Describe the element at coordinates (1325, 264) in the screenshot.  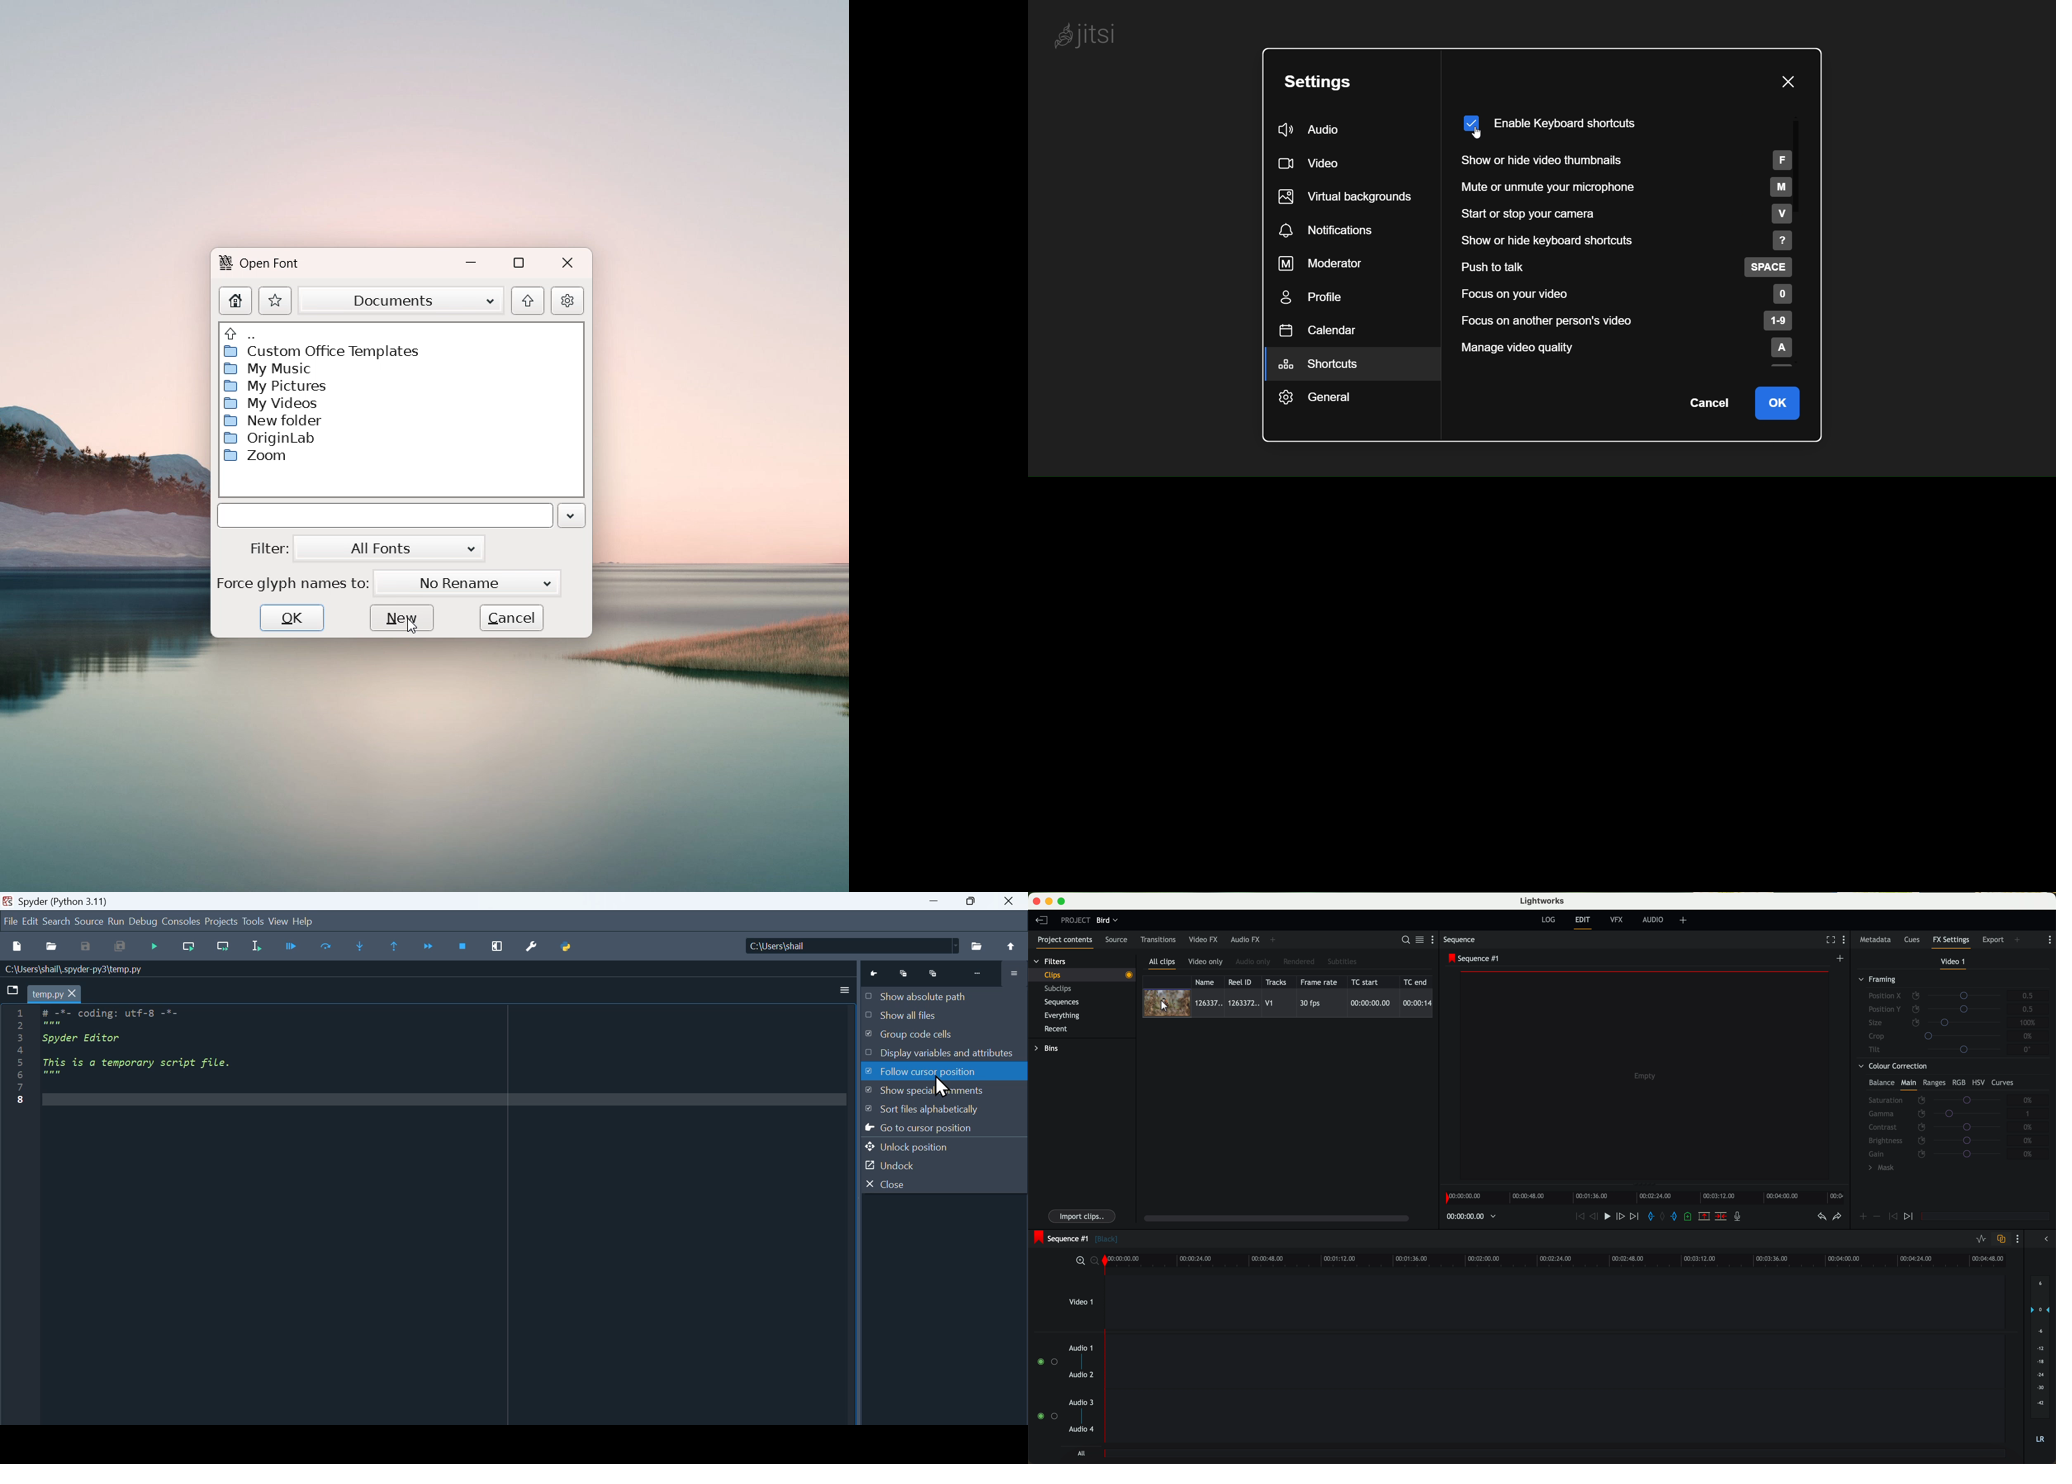
I see `moderator` at that location.